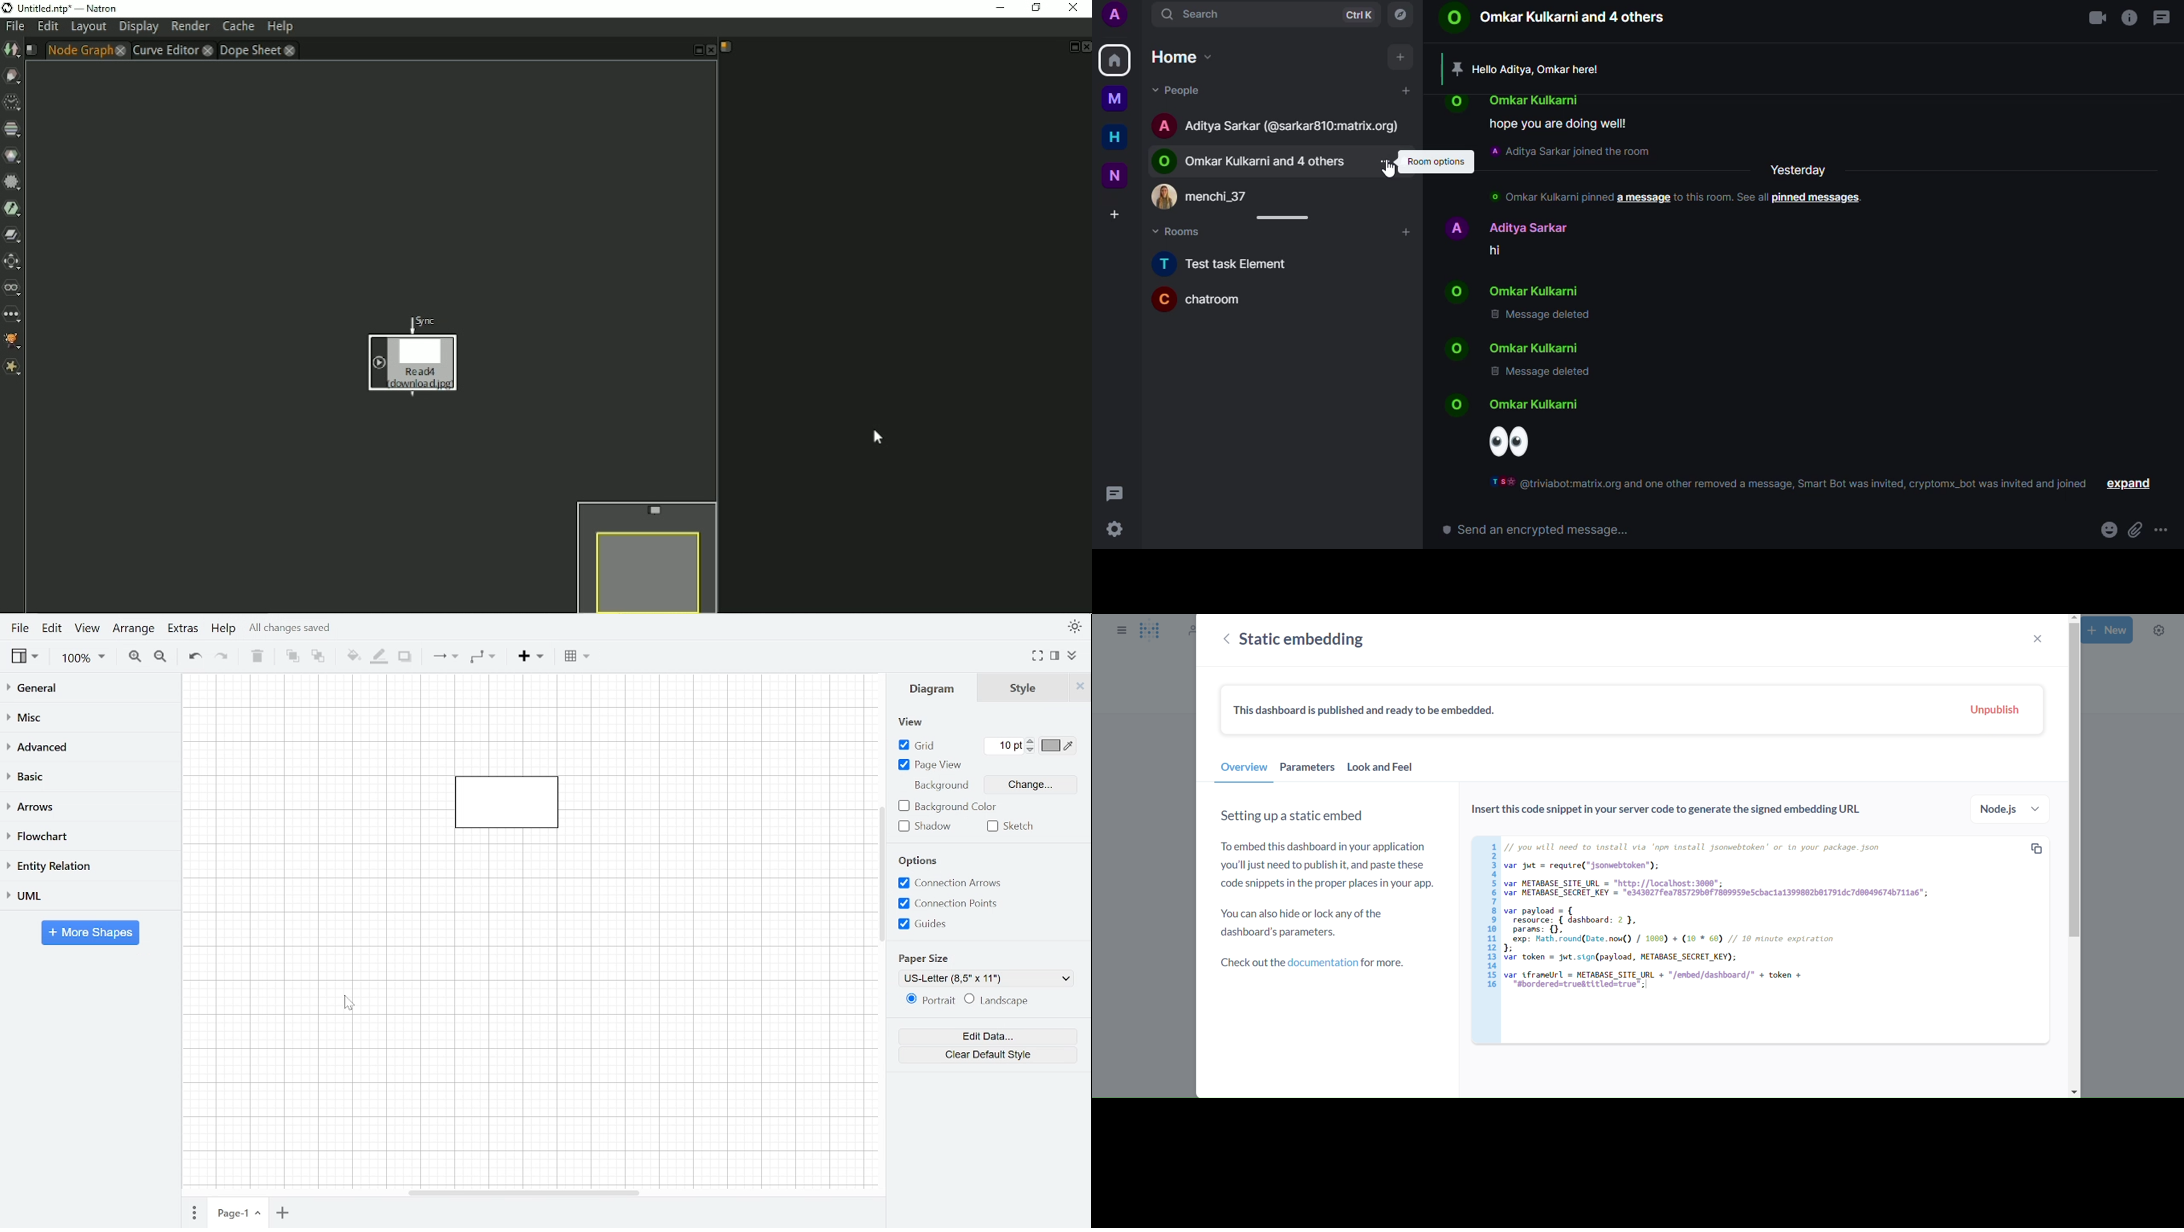 The height and width of the screenshot is (1232, 2184). Describe the element at coordinates (931, 1001) in the screenshot. I see `Potrait` at that location.